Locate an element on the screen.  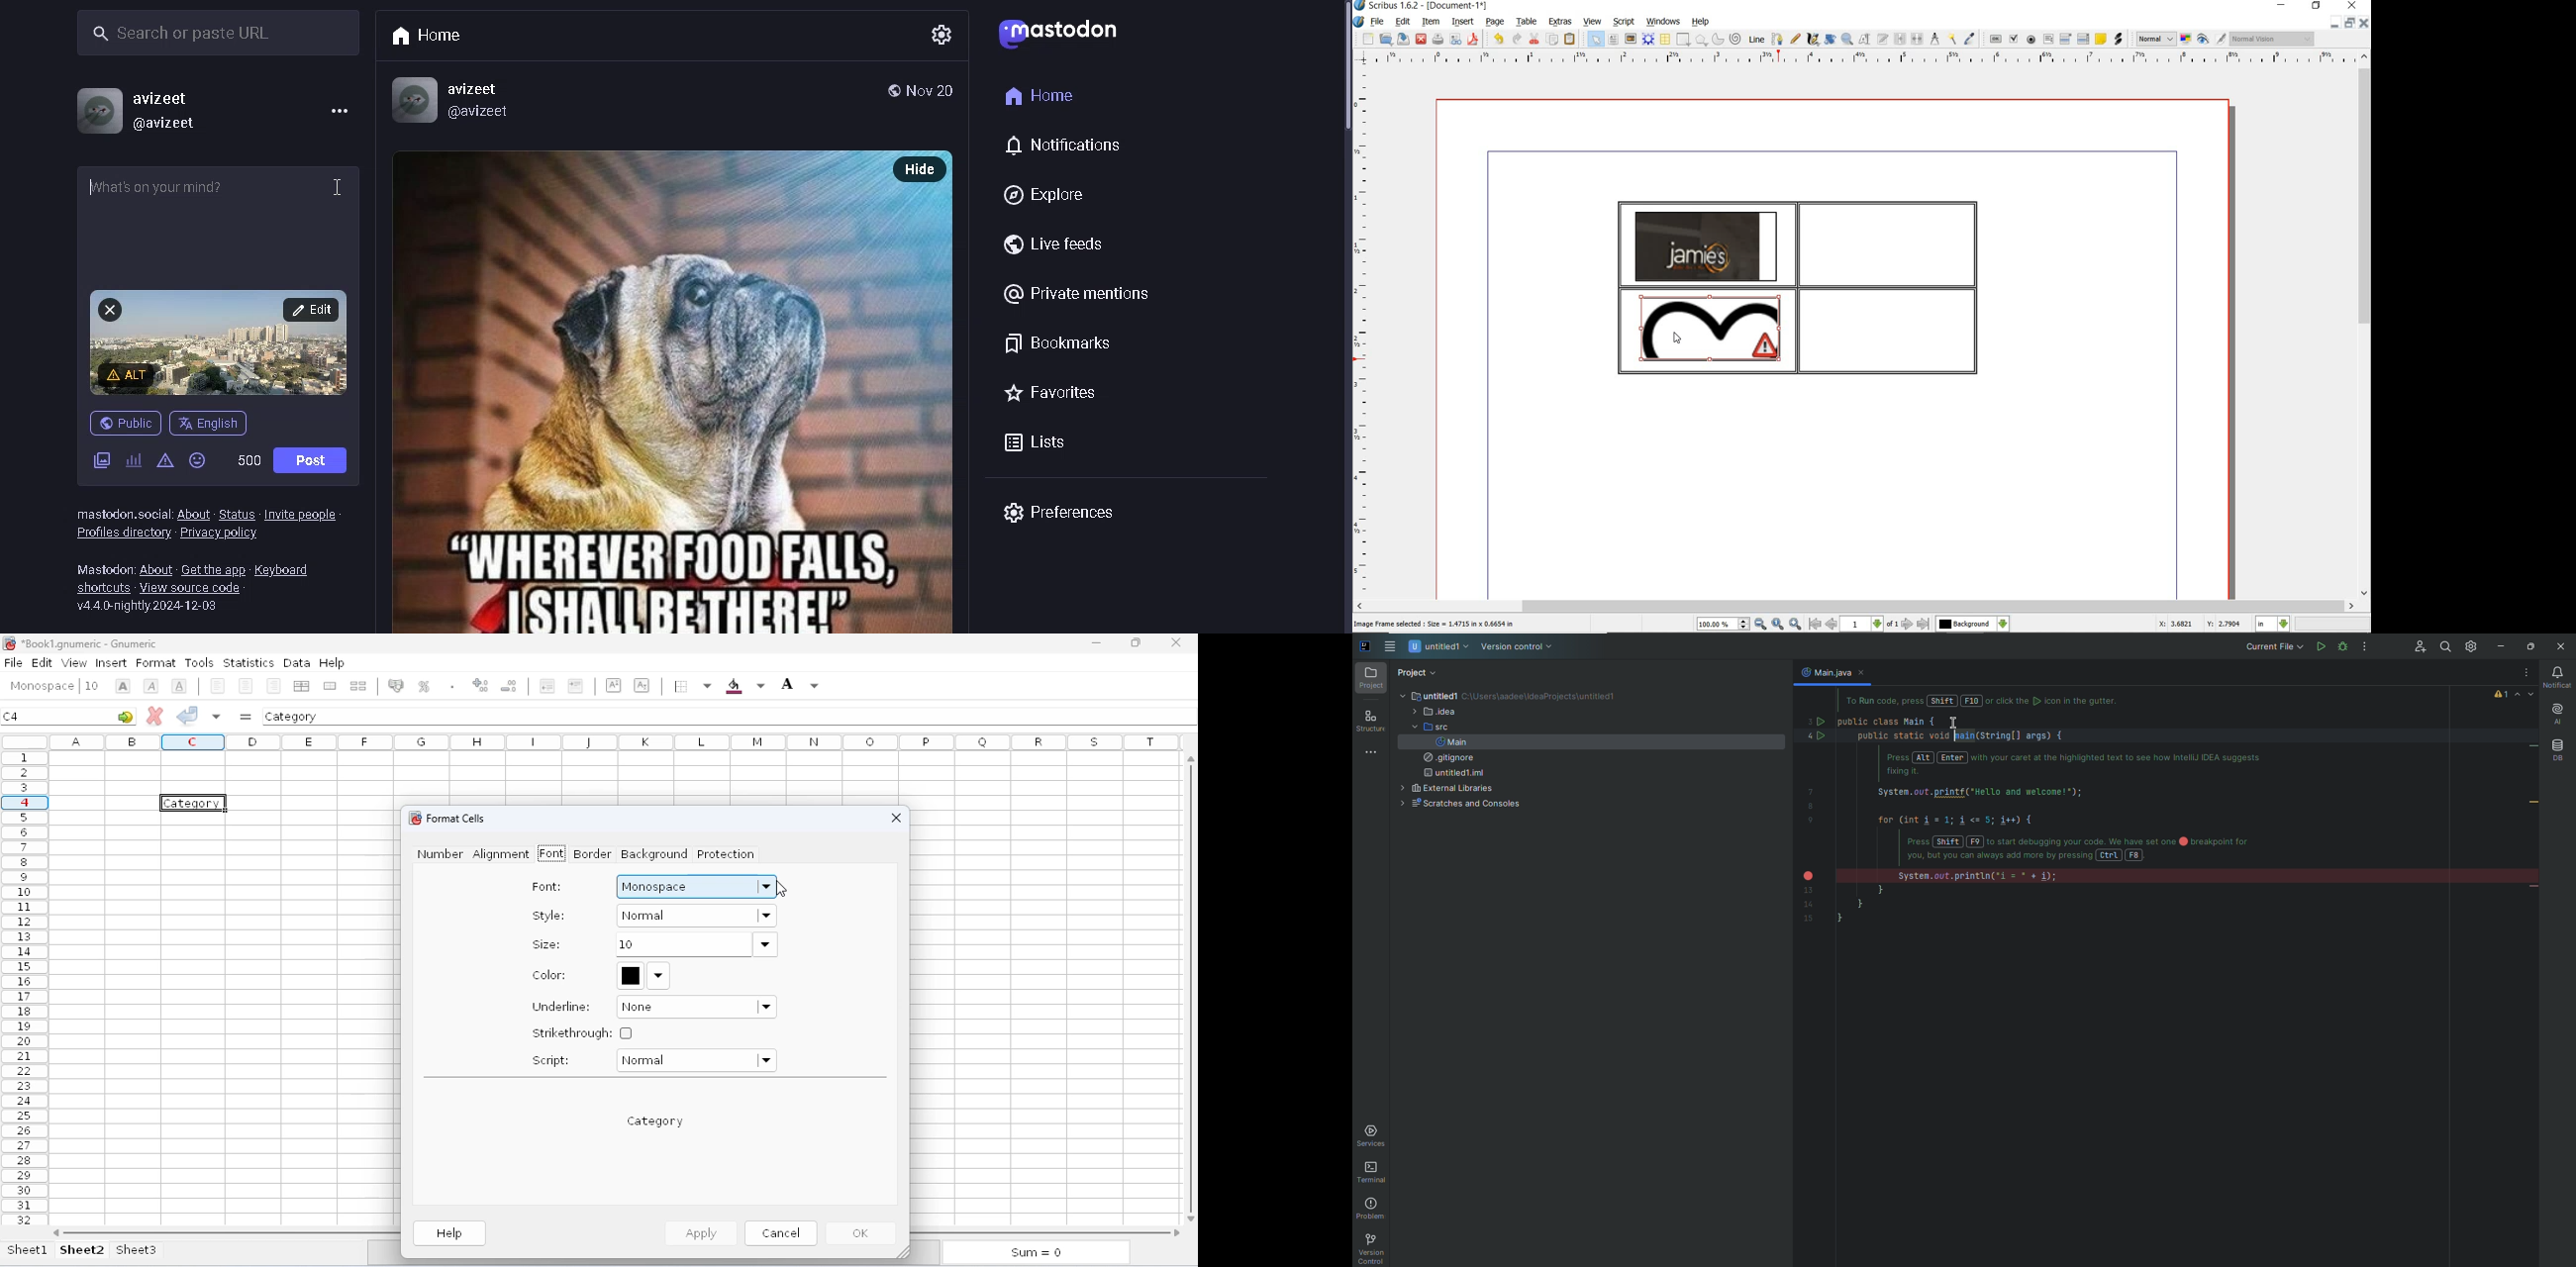
pdf text field is located at coordinates (2049, 39).